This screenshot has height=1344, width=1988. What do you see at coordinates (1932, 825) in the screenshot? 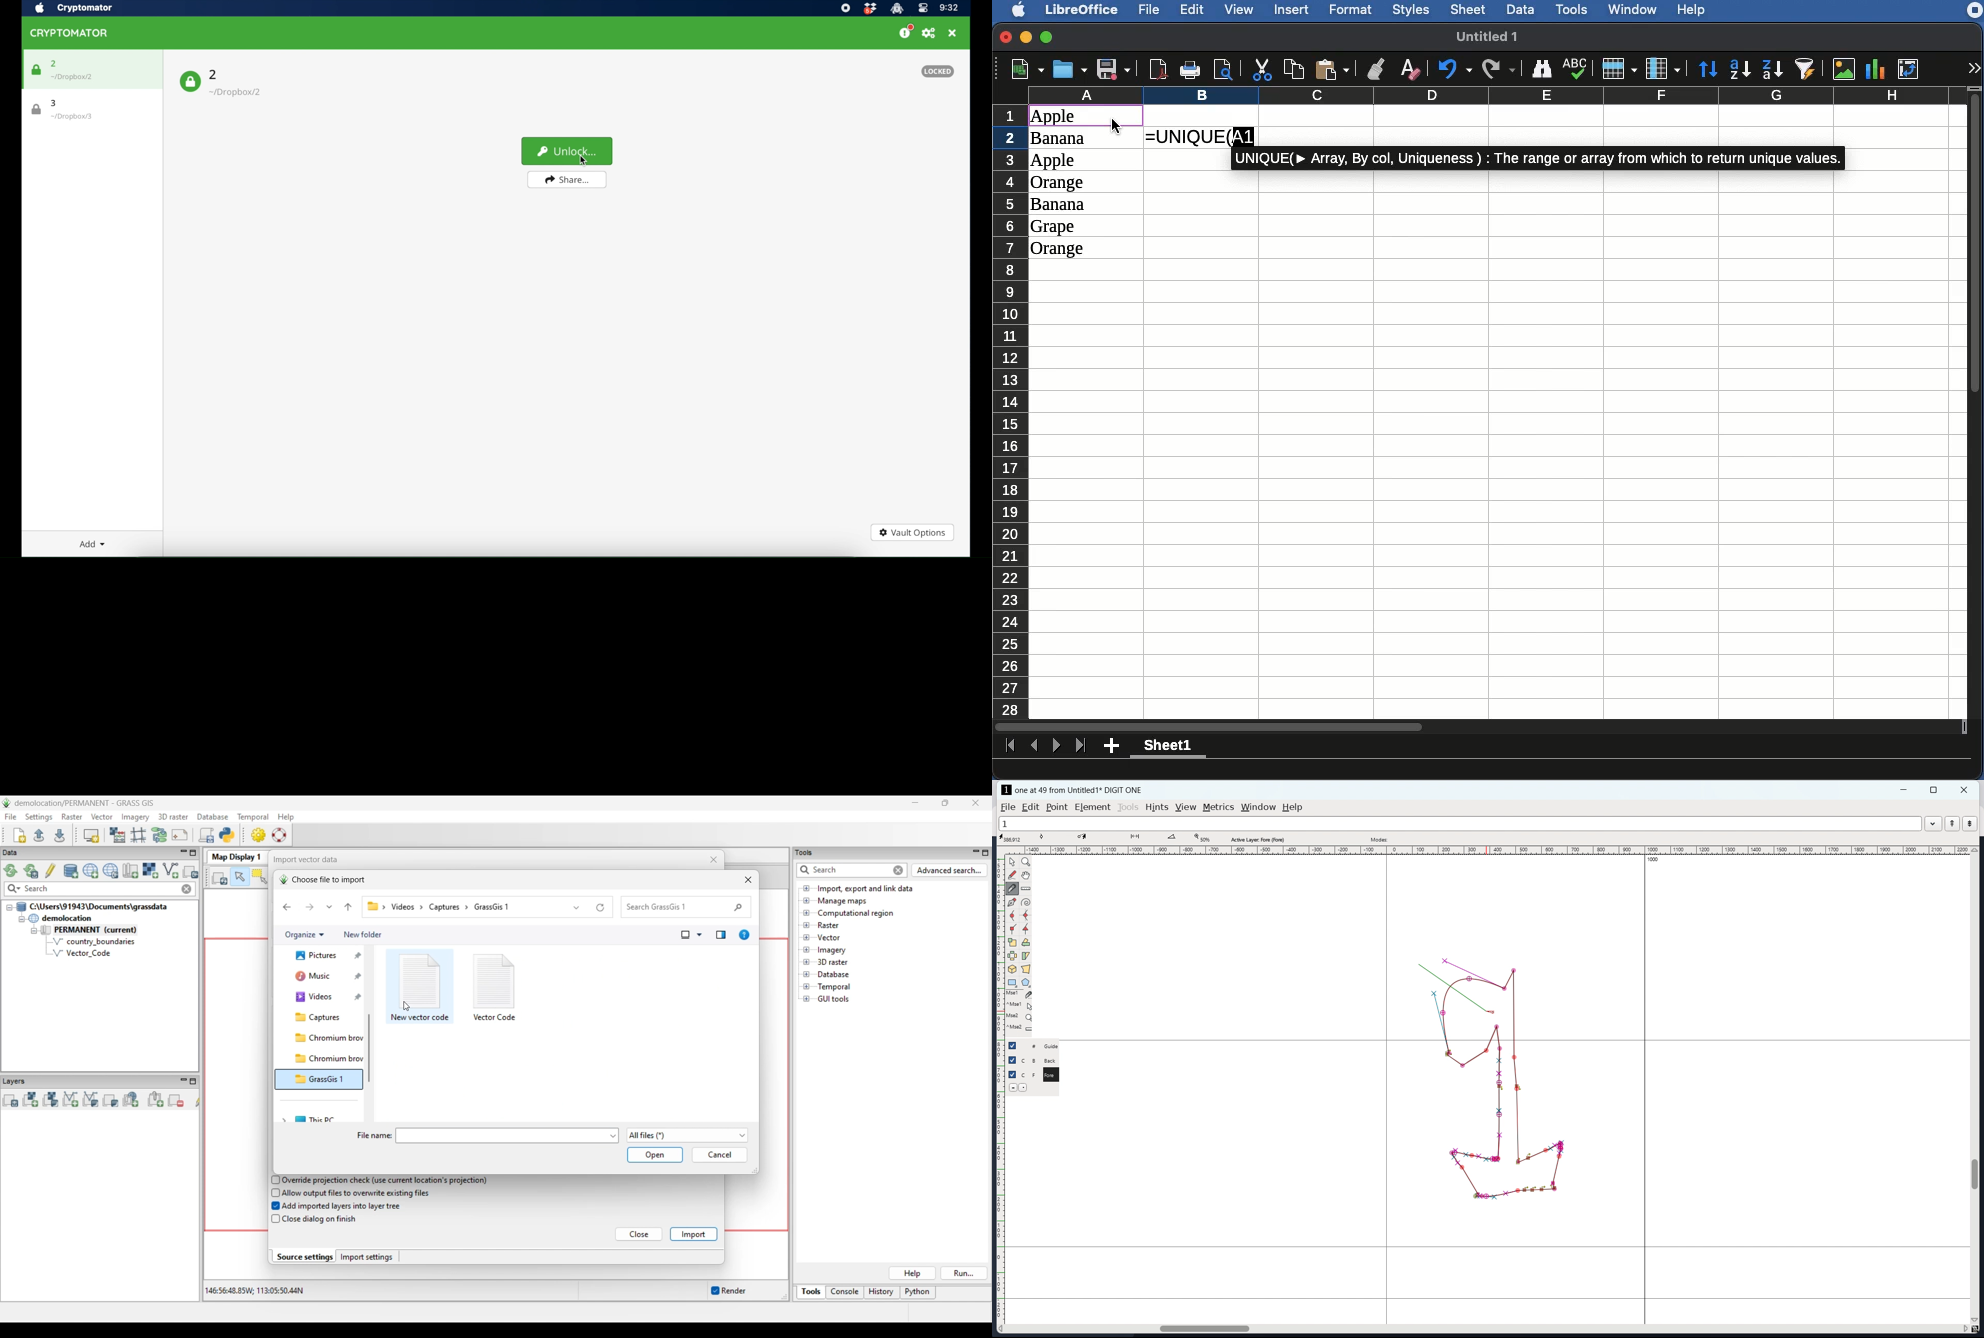
I see `expand` at bounding box center [1932, 825].